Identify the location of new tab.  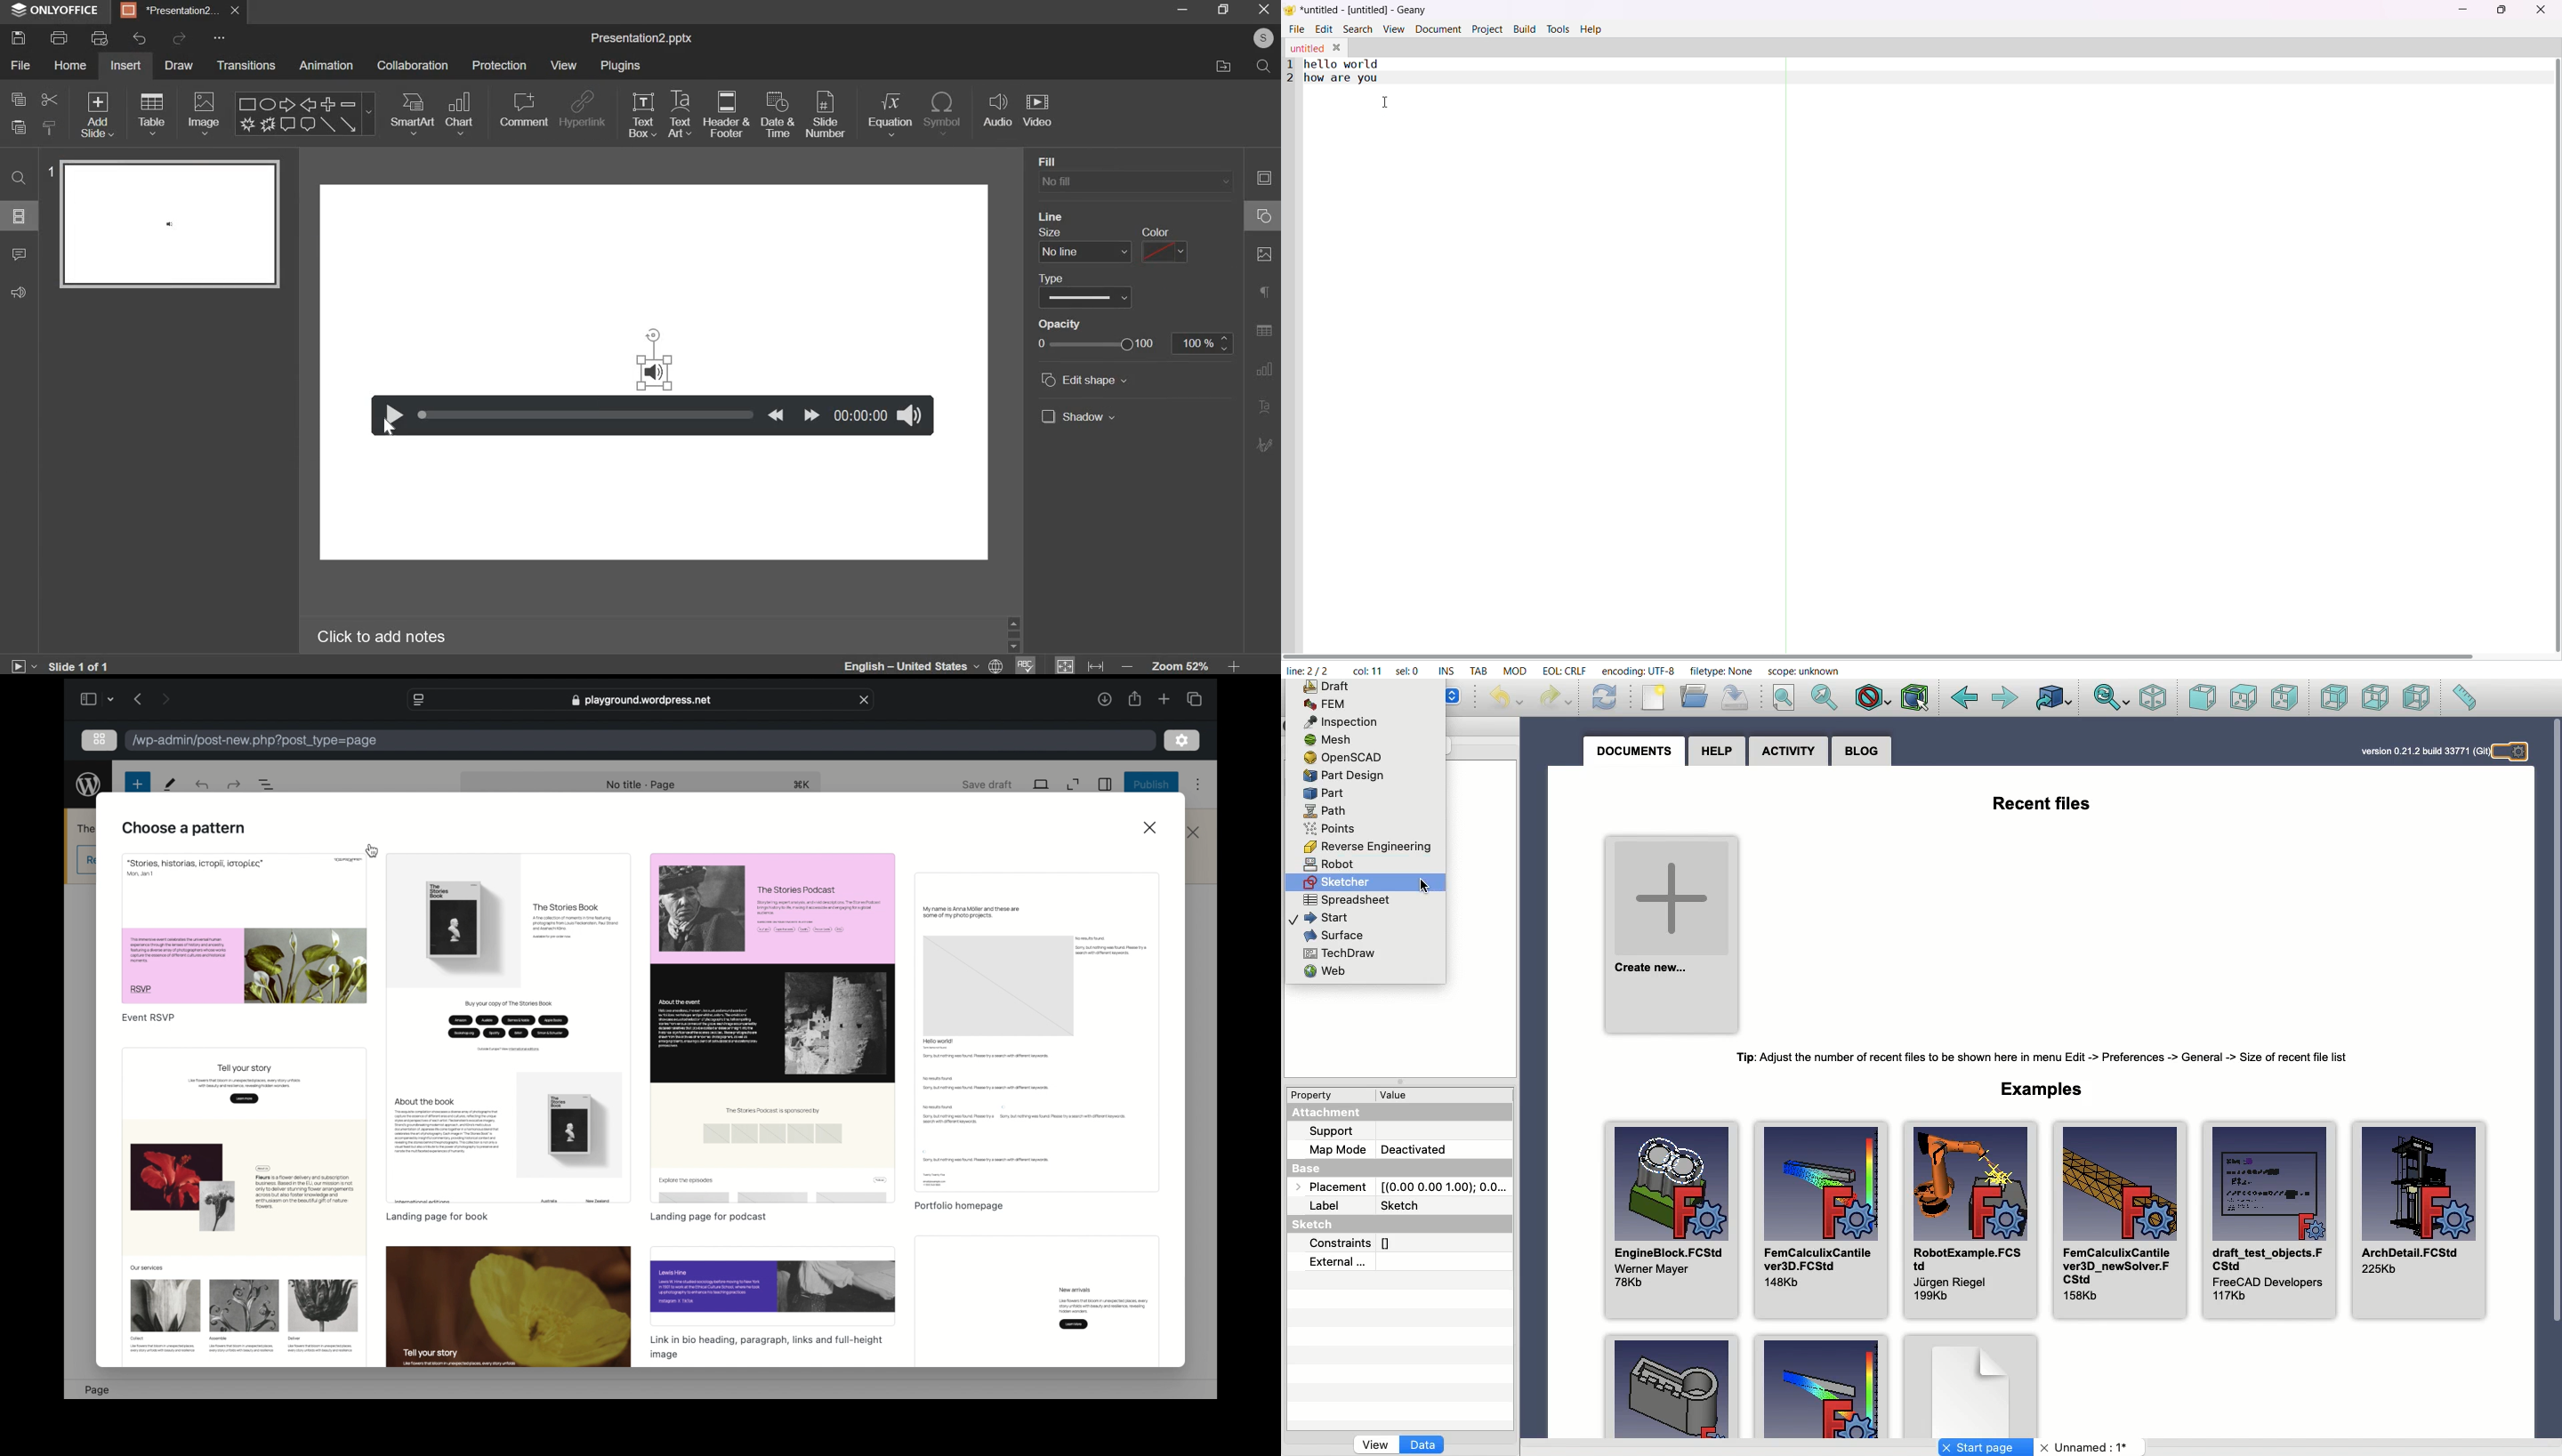
(1164, 699).